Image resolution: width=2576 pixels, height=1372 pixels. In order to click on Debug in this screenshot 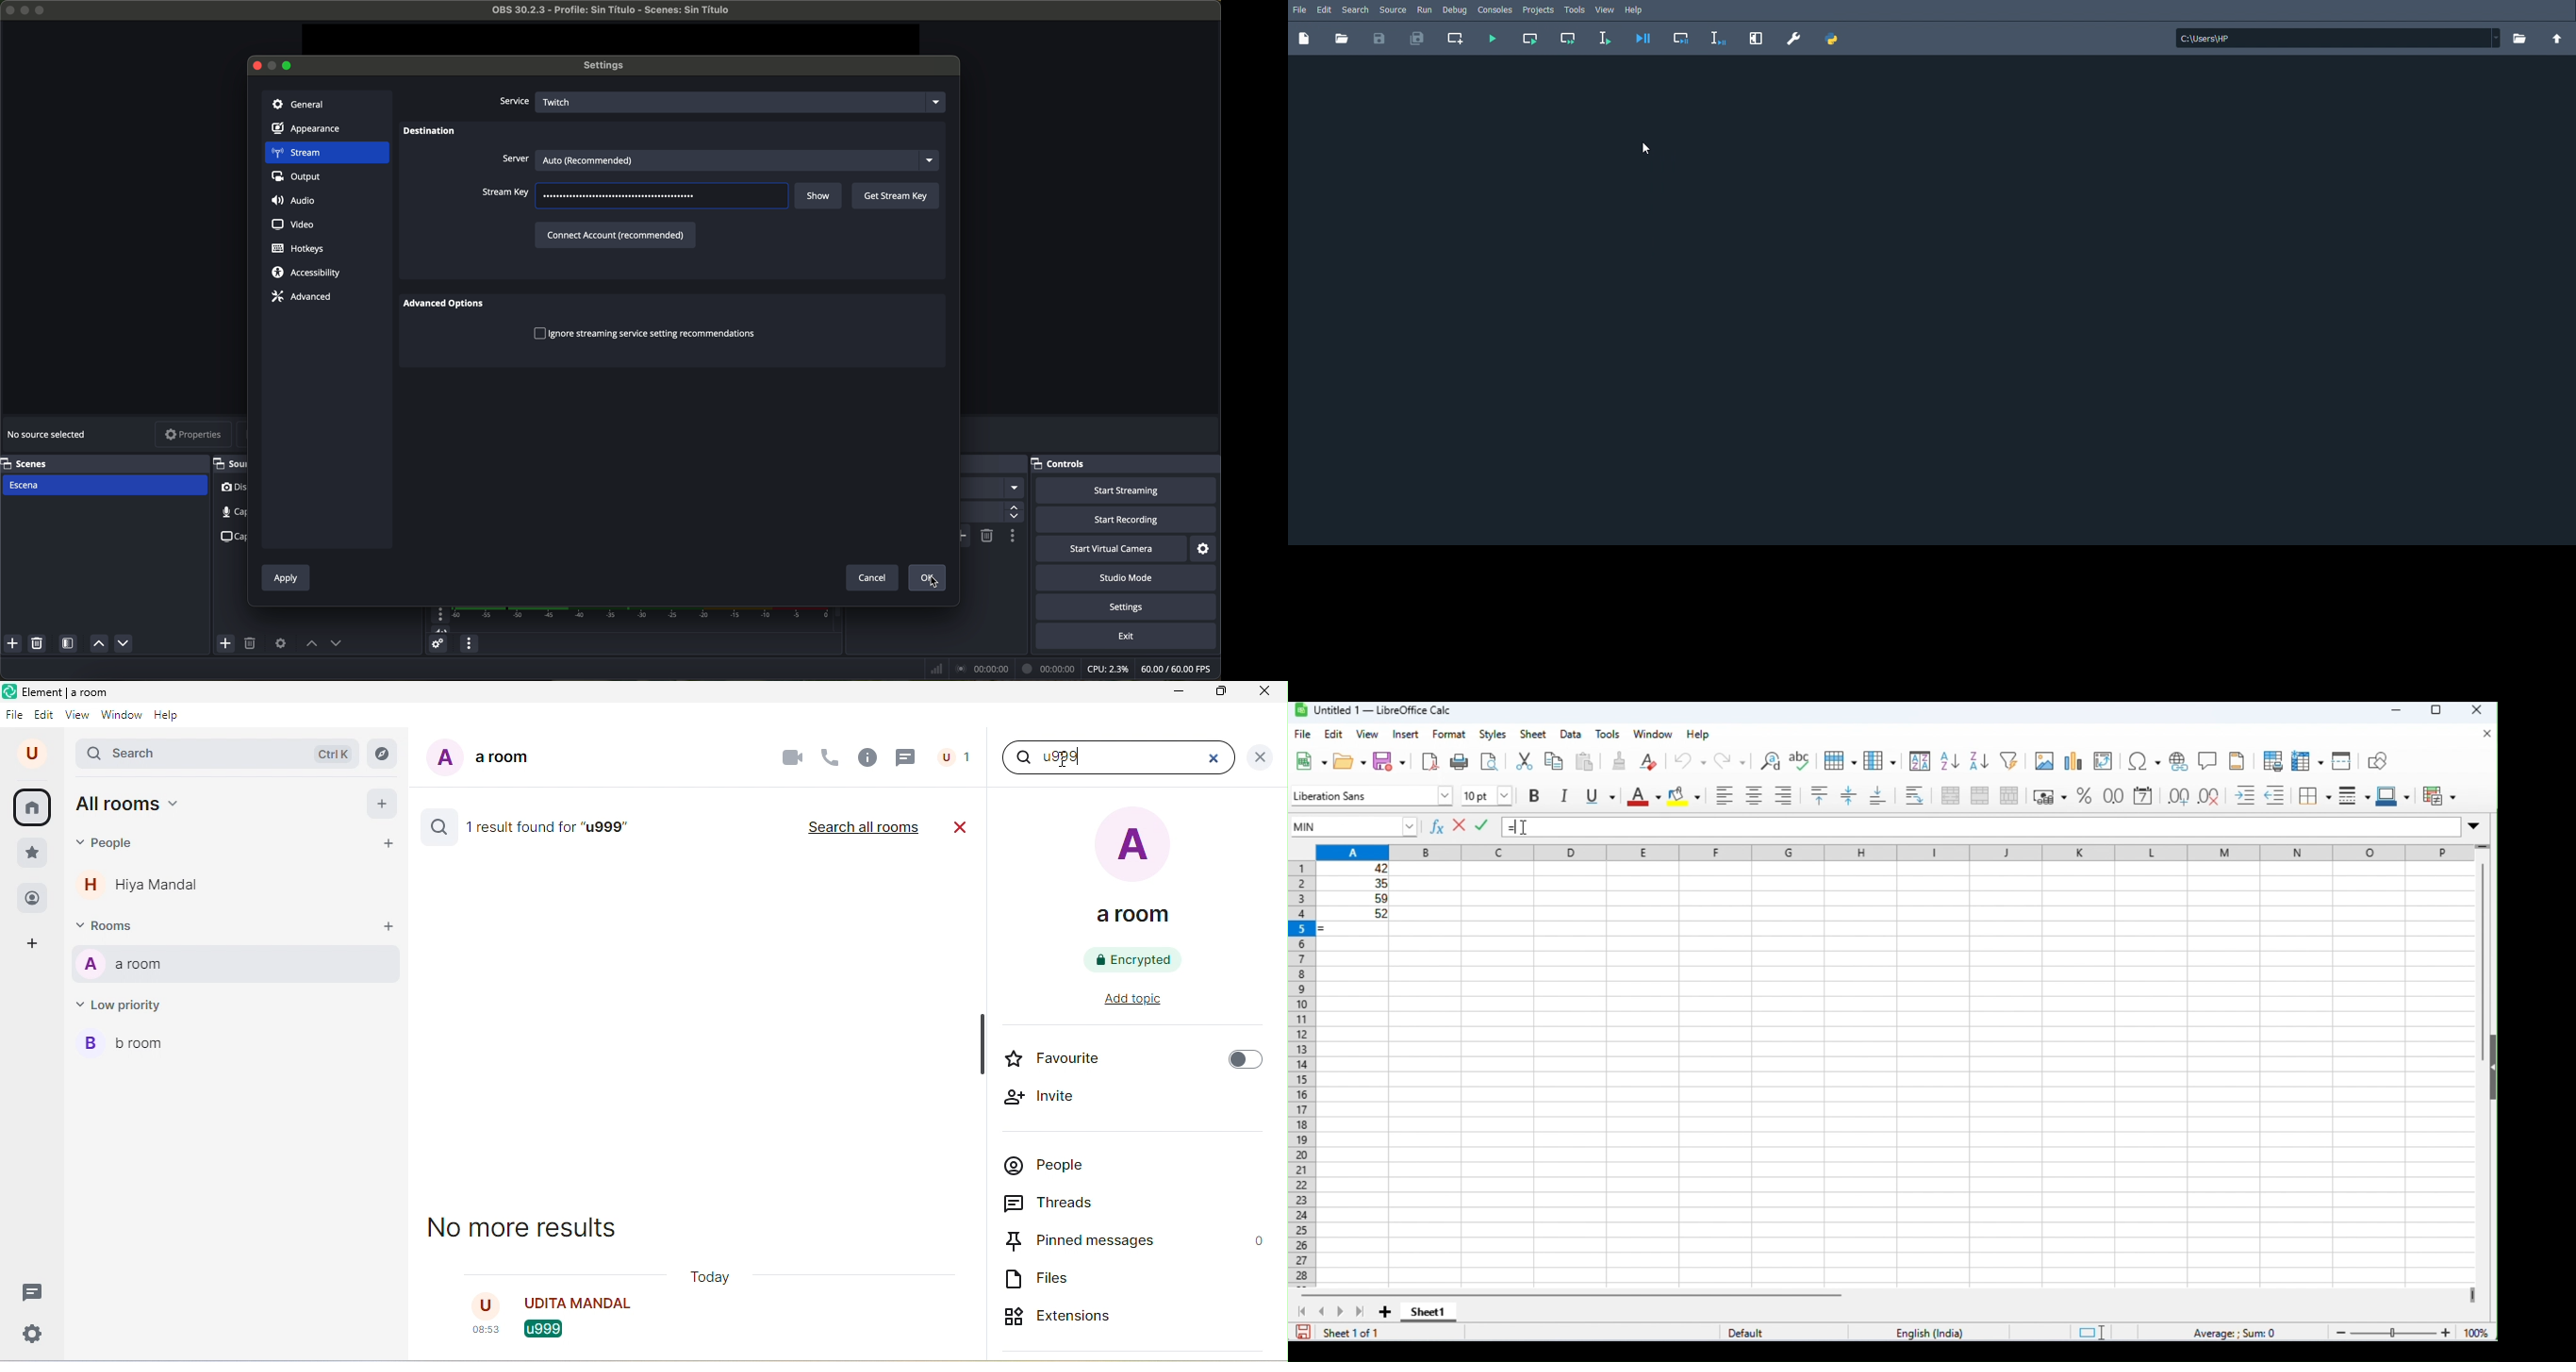, I will do `click(1455, 11)`.